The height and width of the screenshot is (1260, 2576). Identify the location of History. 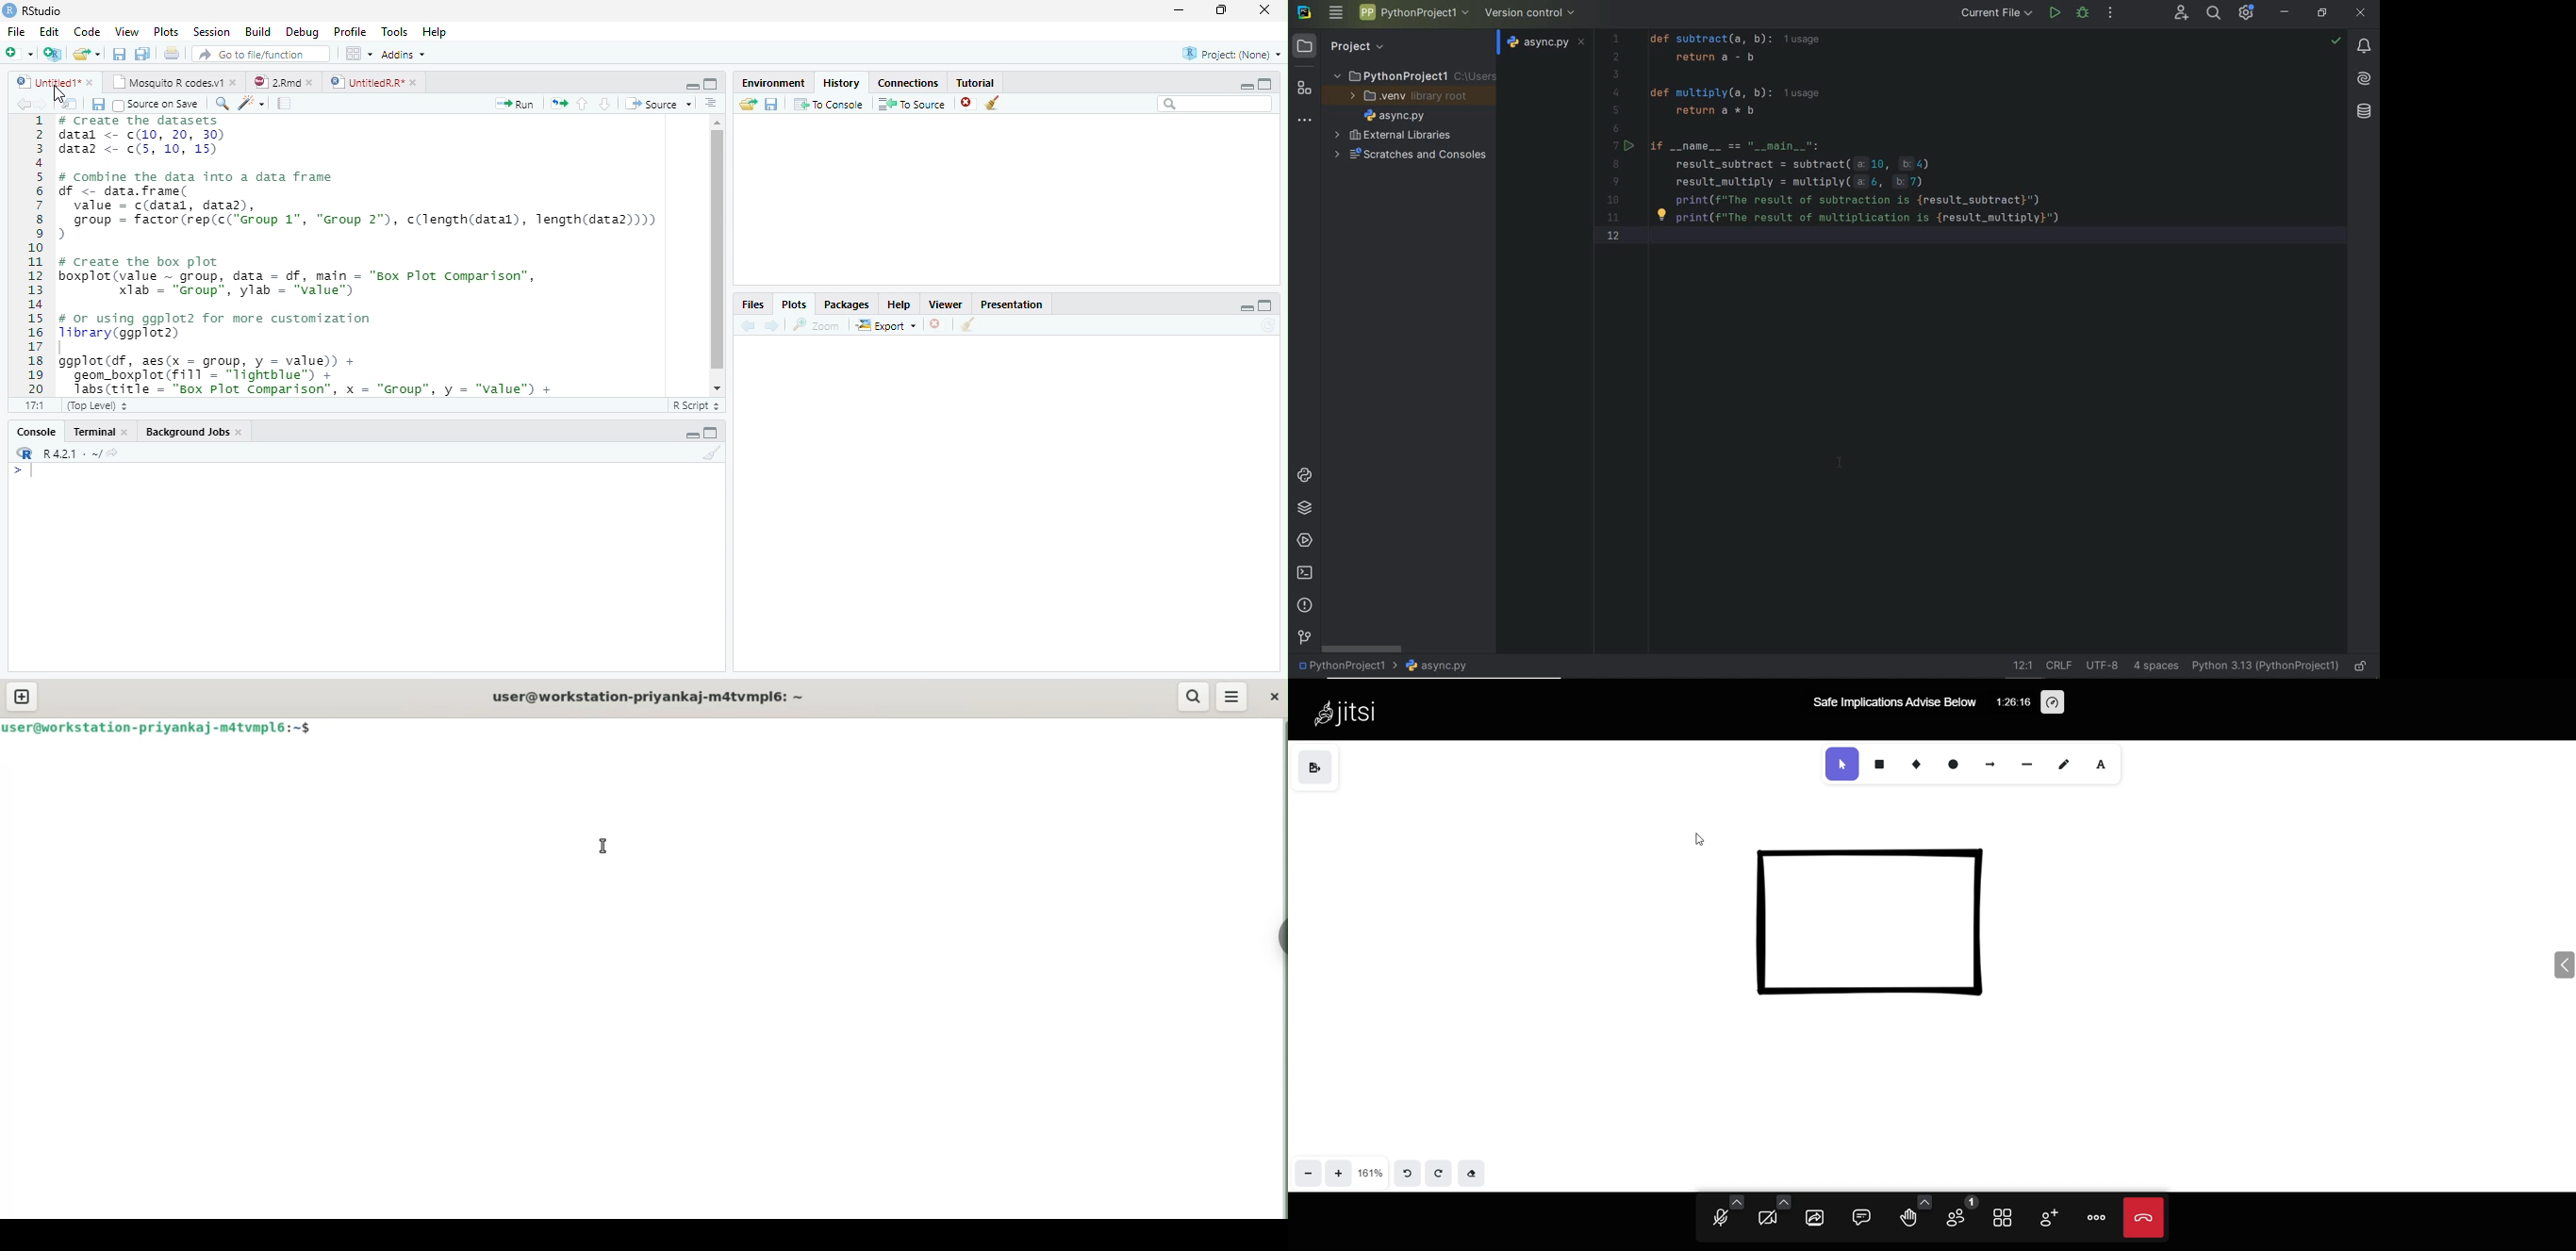
(842, 83).